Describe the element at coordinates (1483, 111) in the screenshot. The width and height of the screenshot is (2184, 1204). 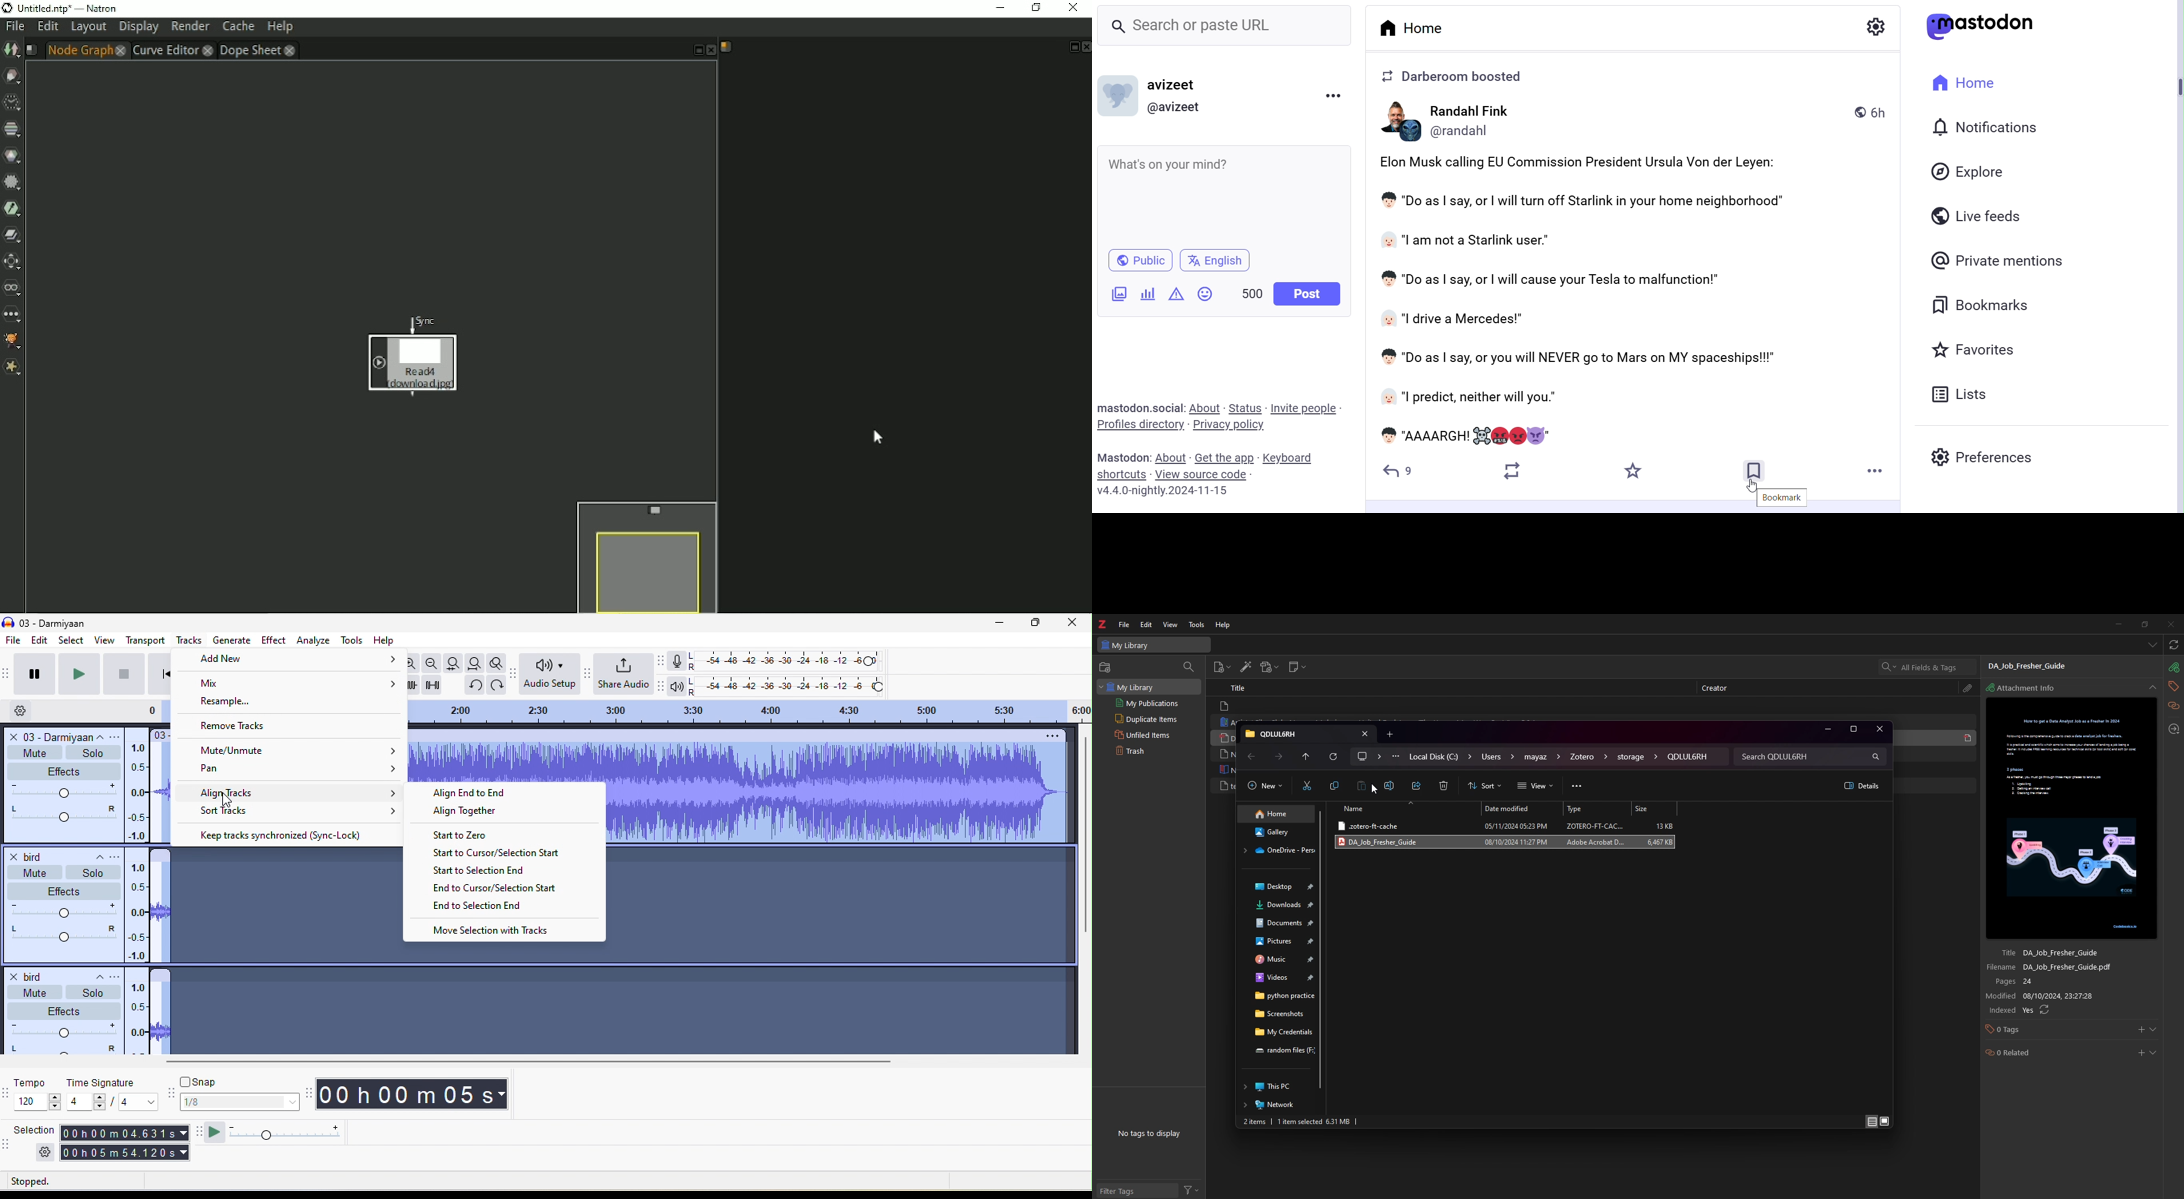
I see `Randahl Fink` at that location.